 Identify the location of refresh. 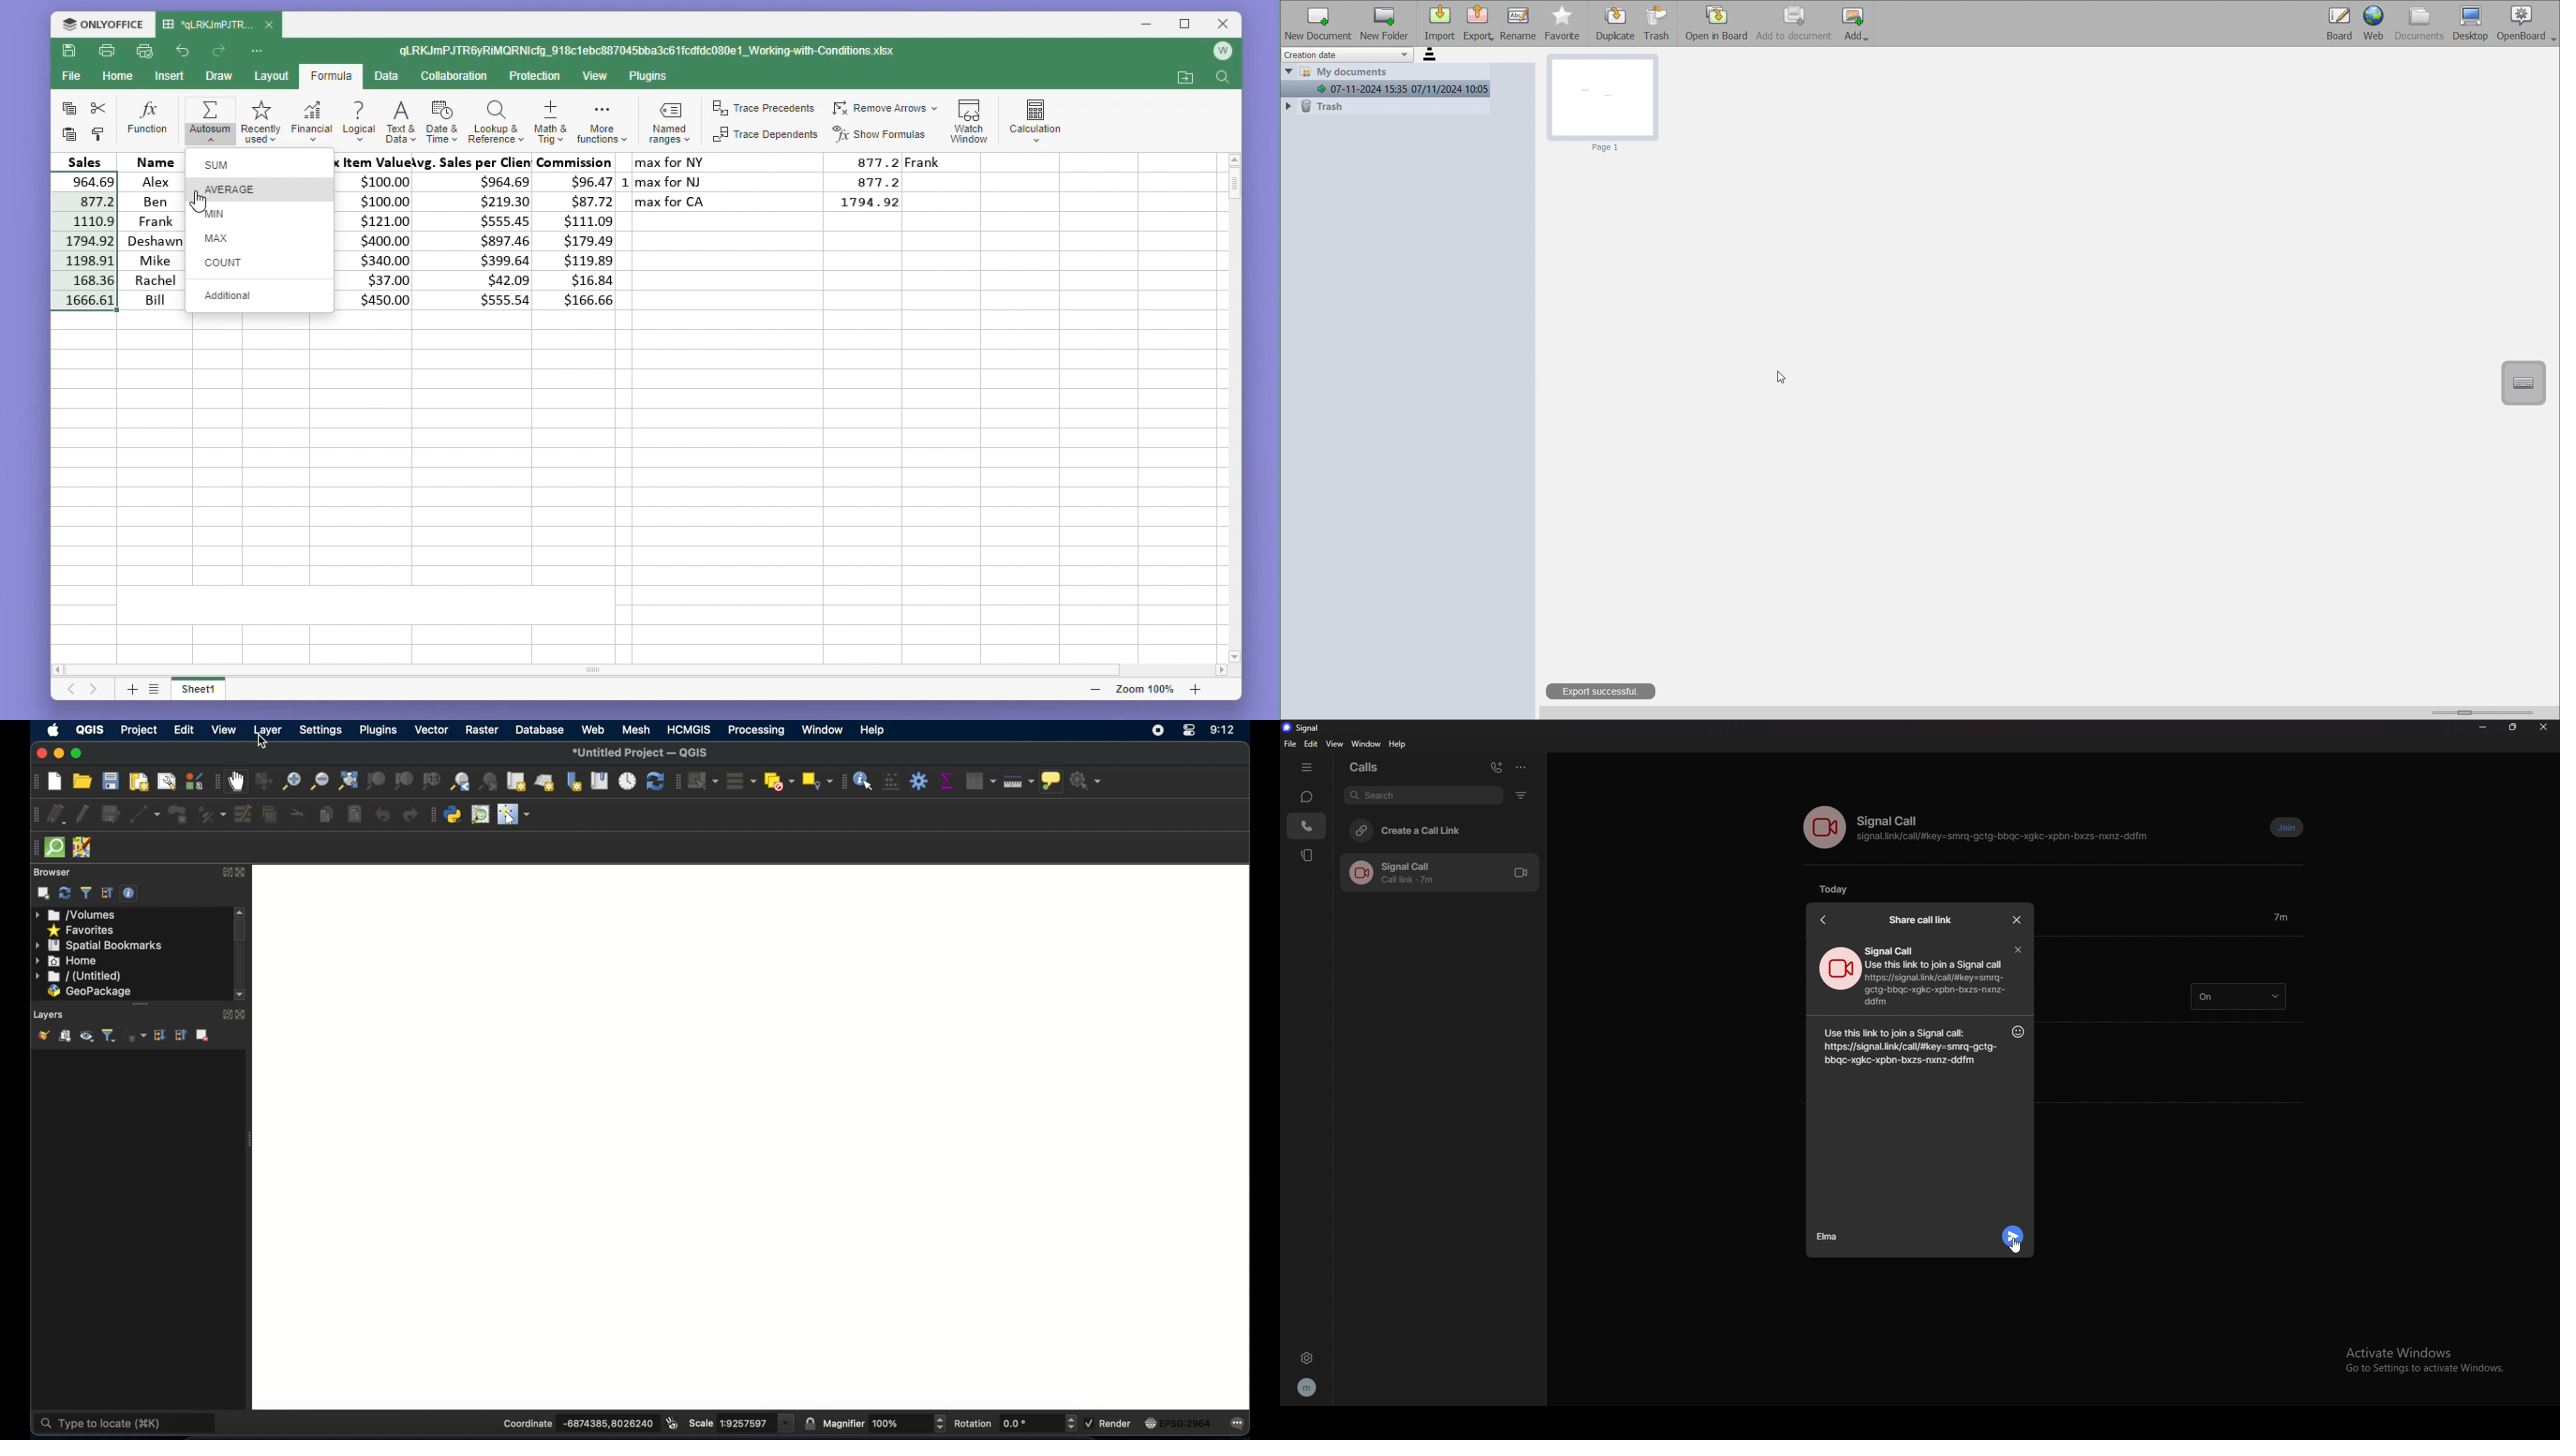
(65, 893).